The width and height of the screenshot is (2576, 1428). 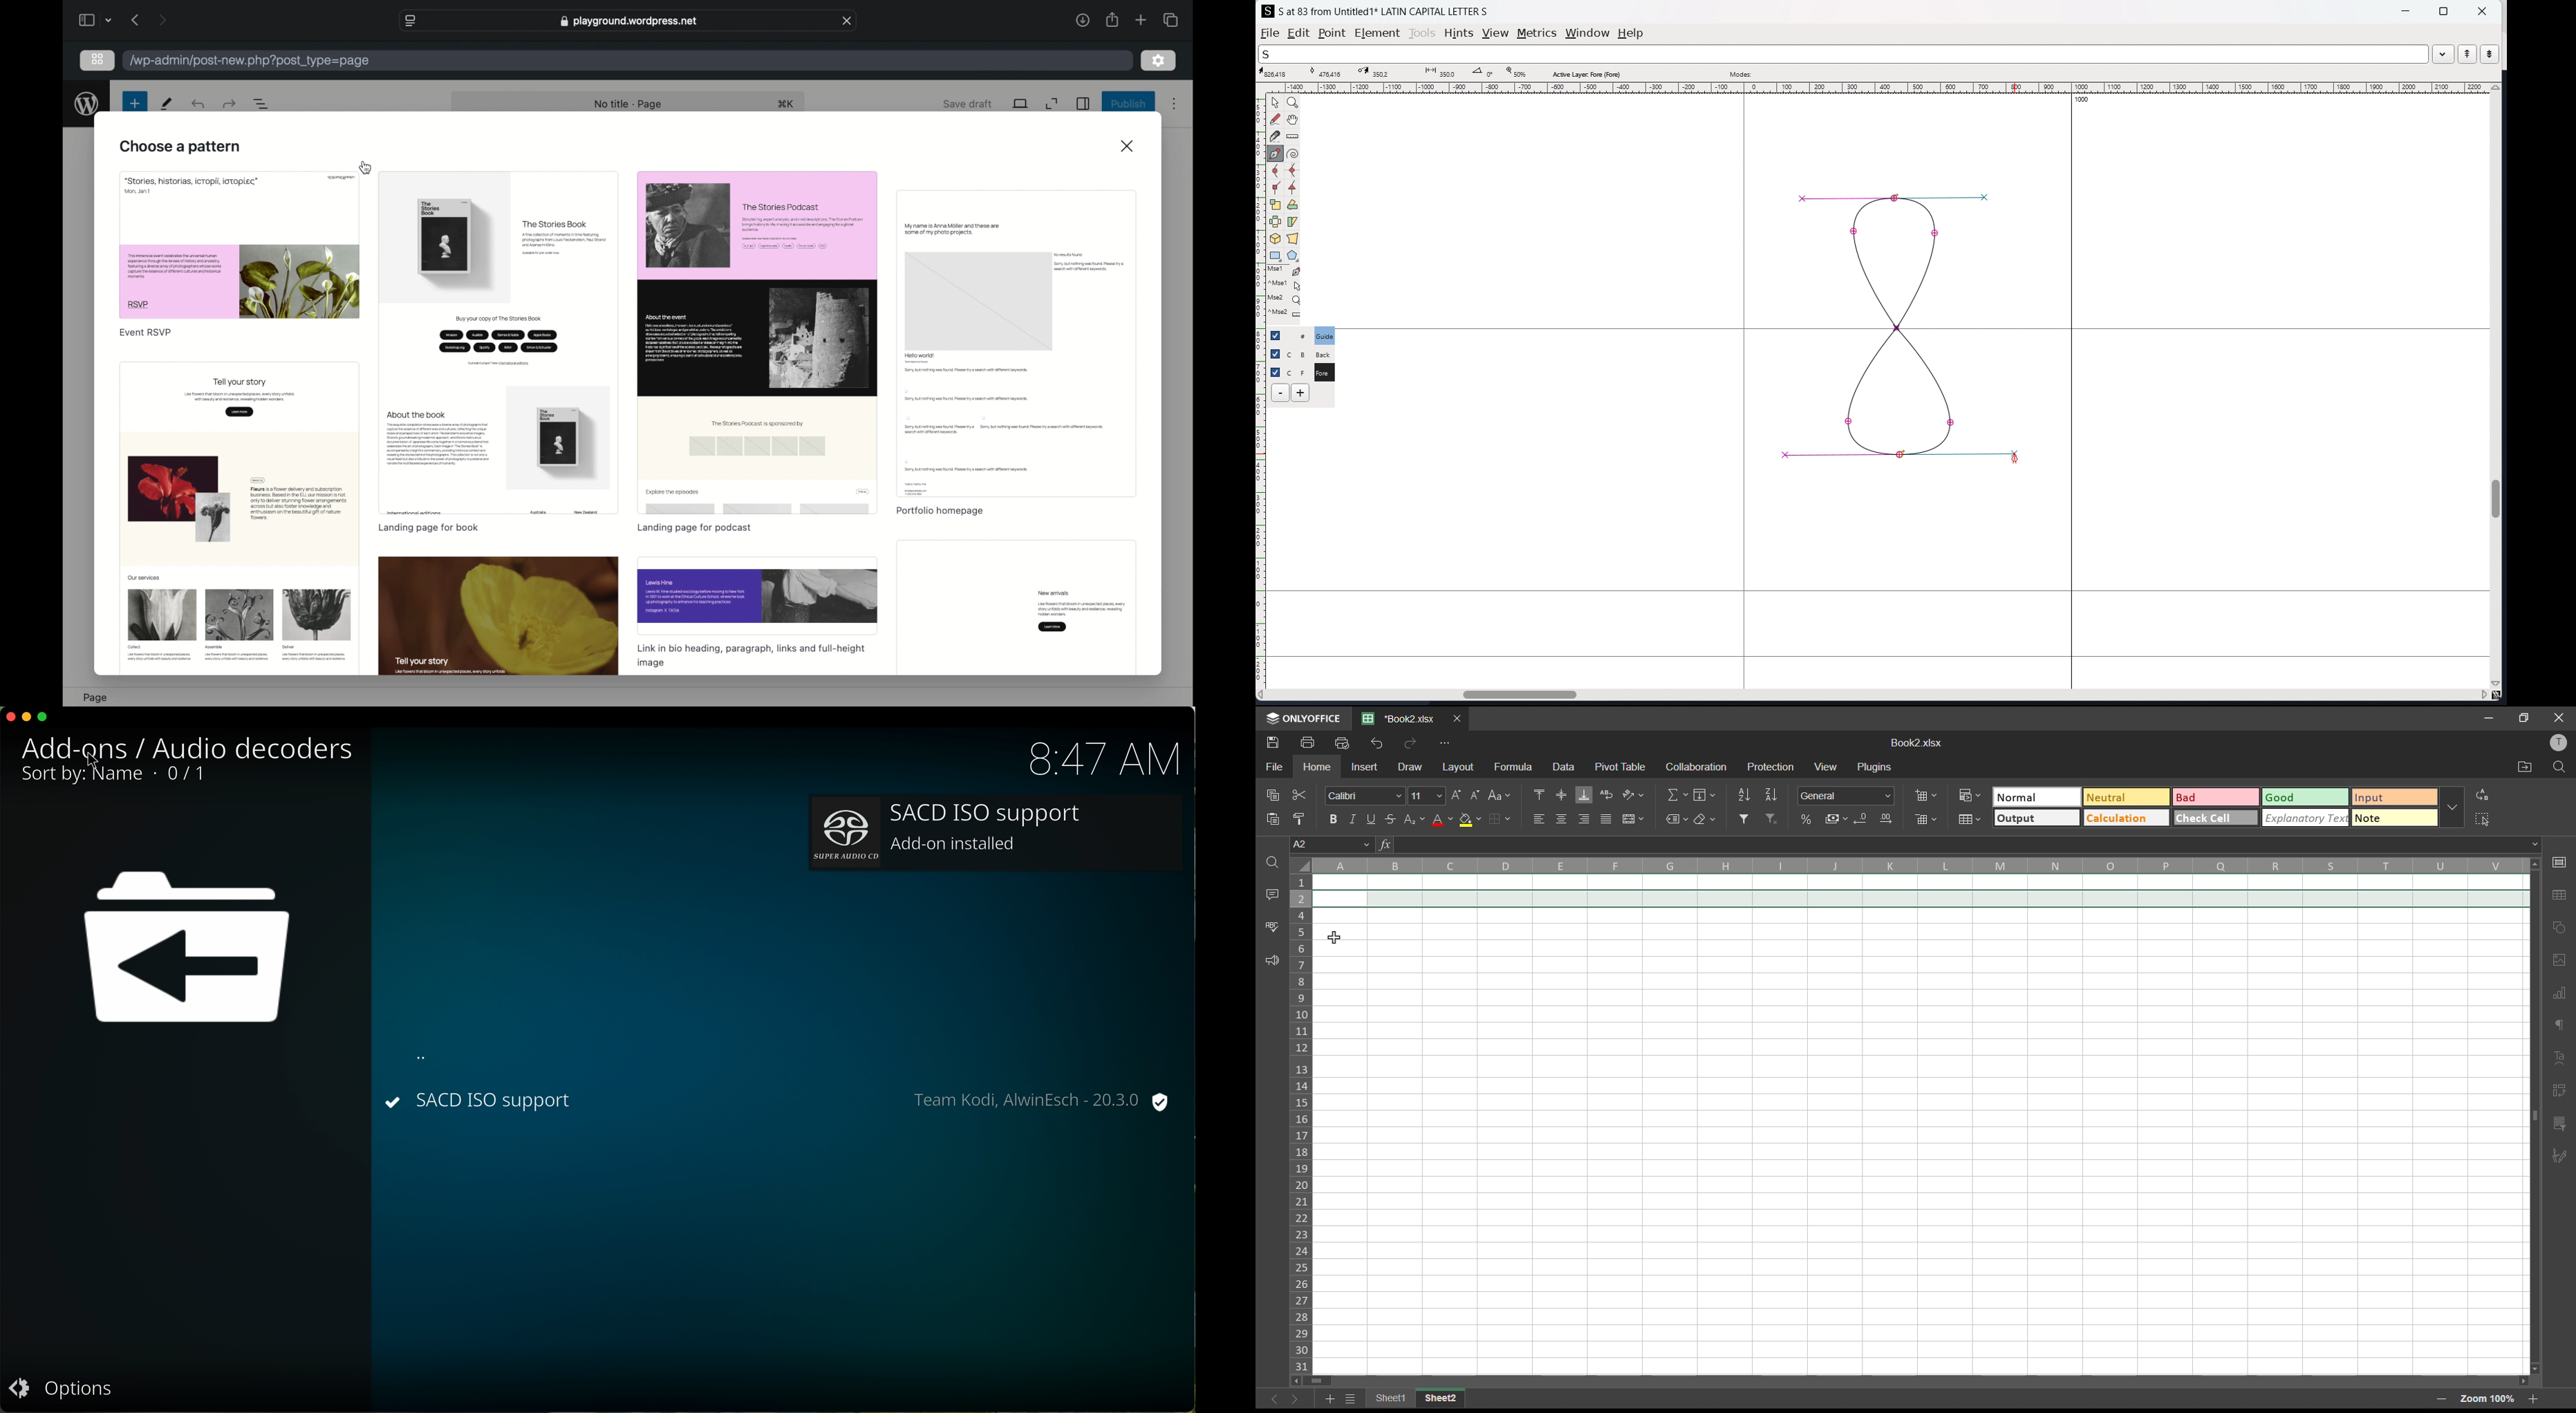 What do you see at coordinates (1502, 819) in the screenshot?
I see `borders` at bounding box center [1502, 819].